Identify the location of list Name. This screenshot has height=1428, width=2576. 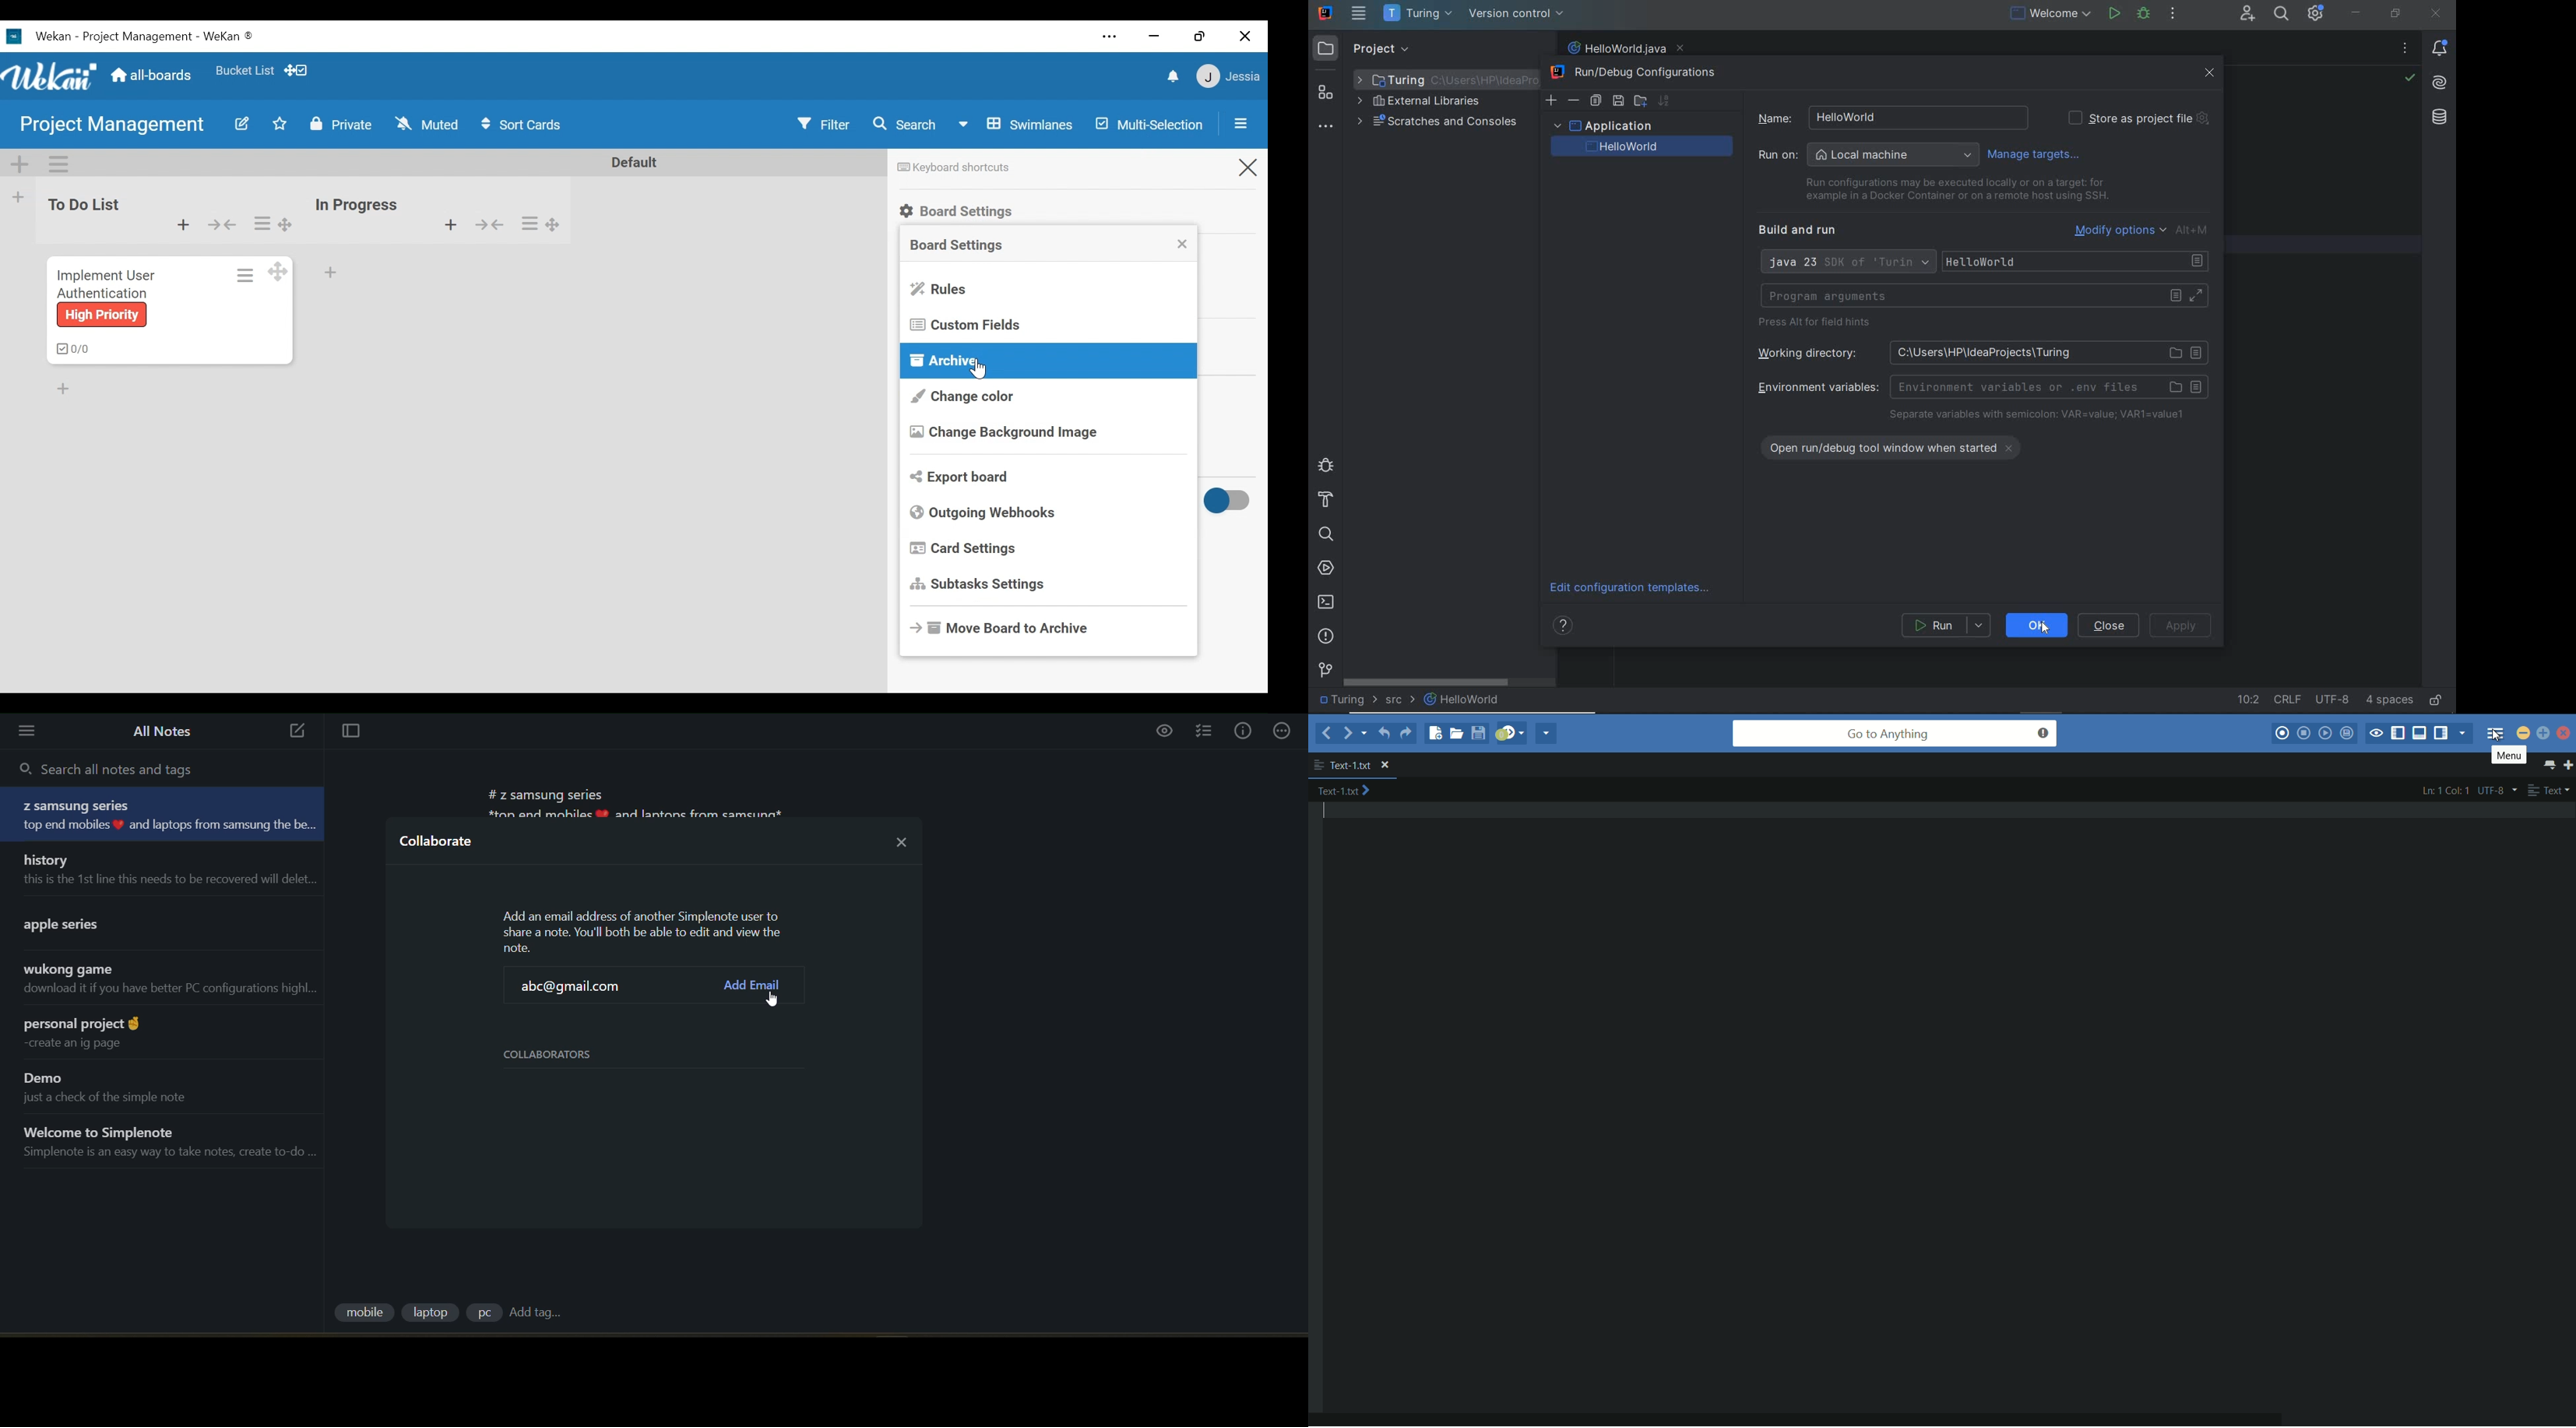
(355, 205).